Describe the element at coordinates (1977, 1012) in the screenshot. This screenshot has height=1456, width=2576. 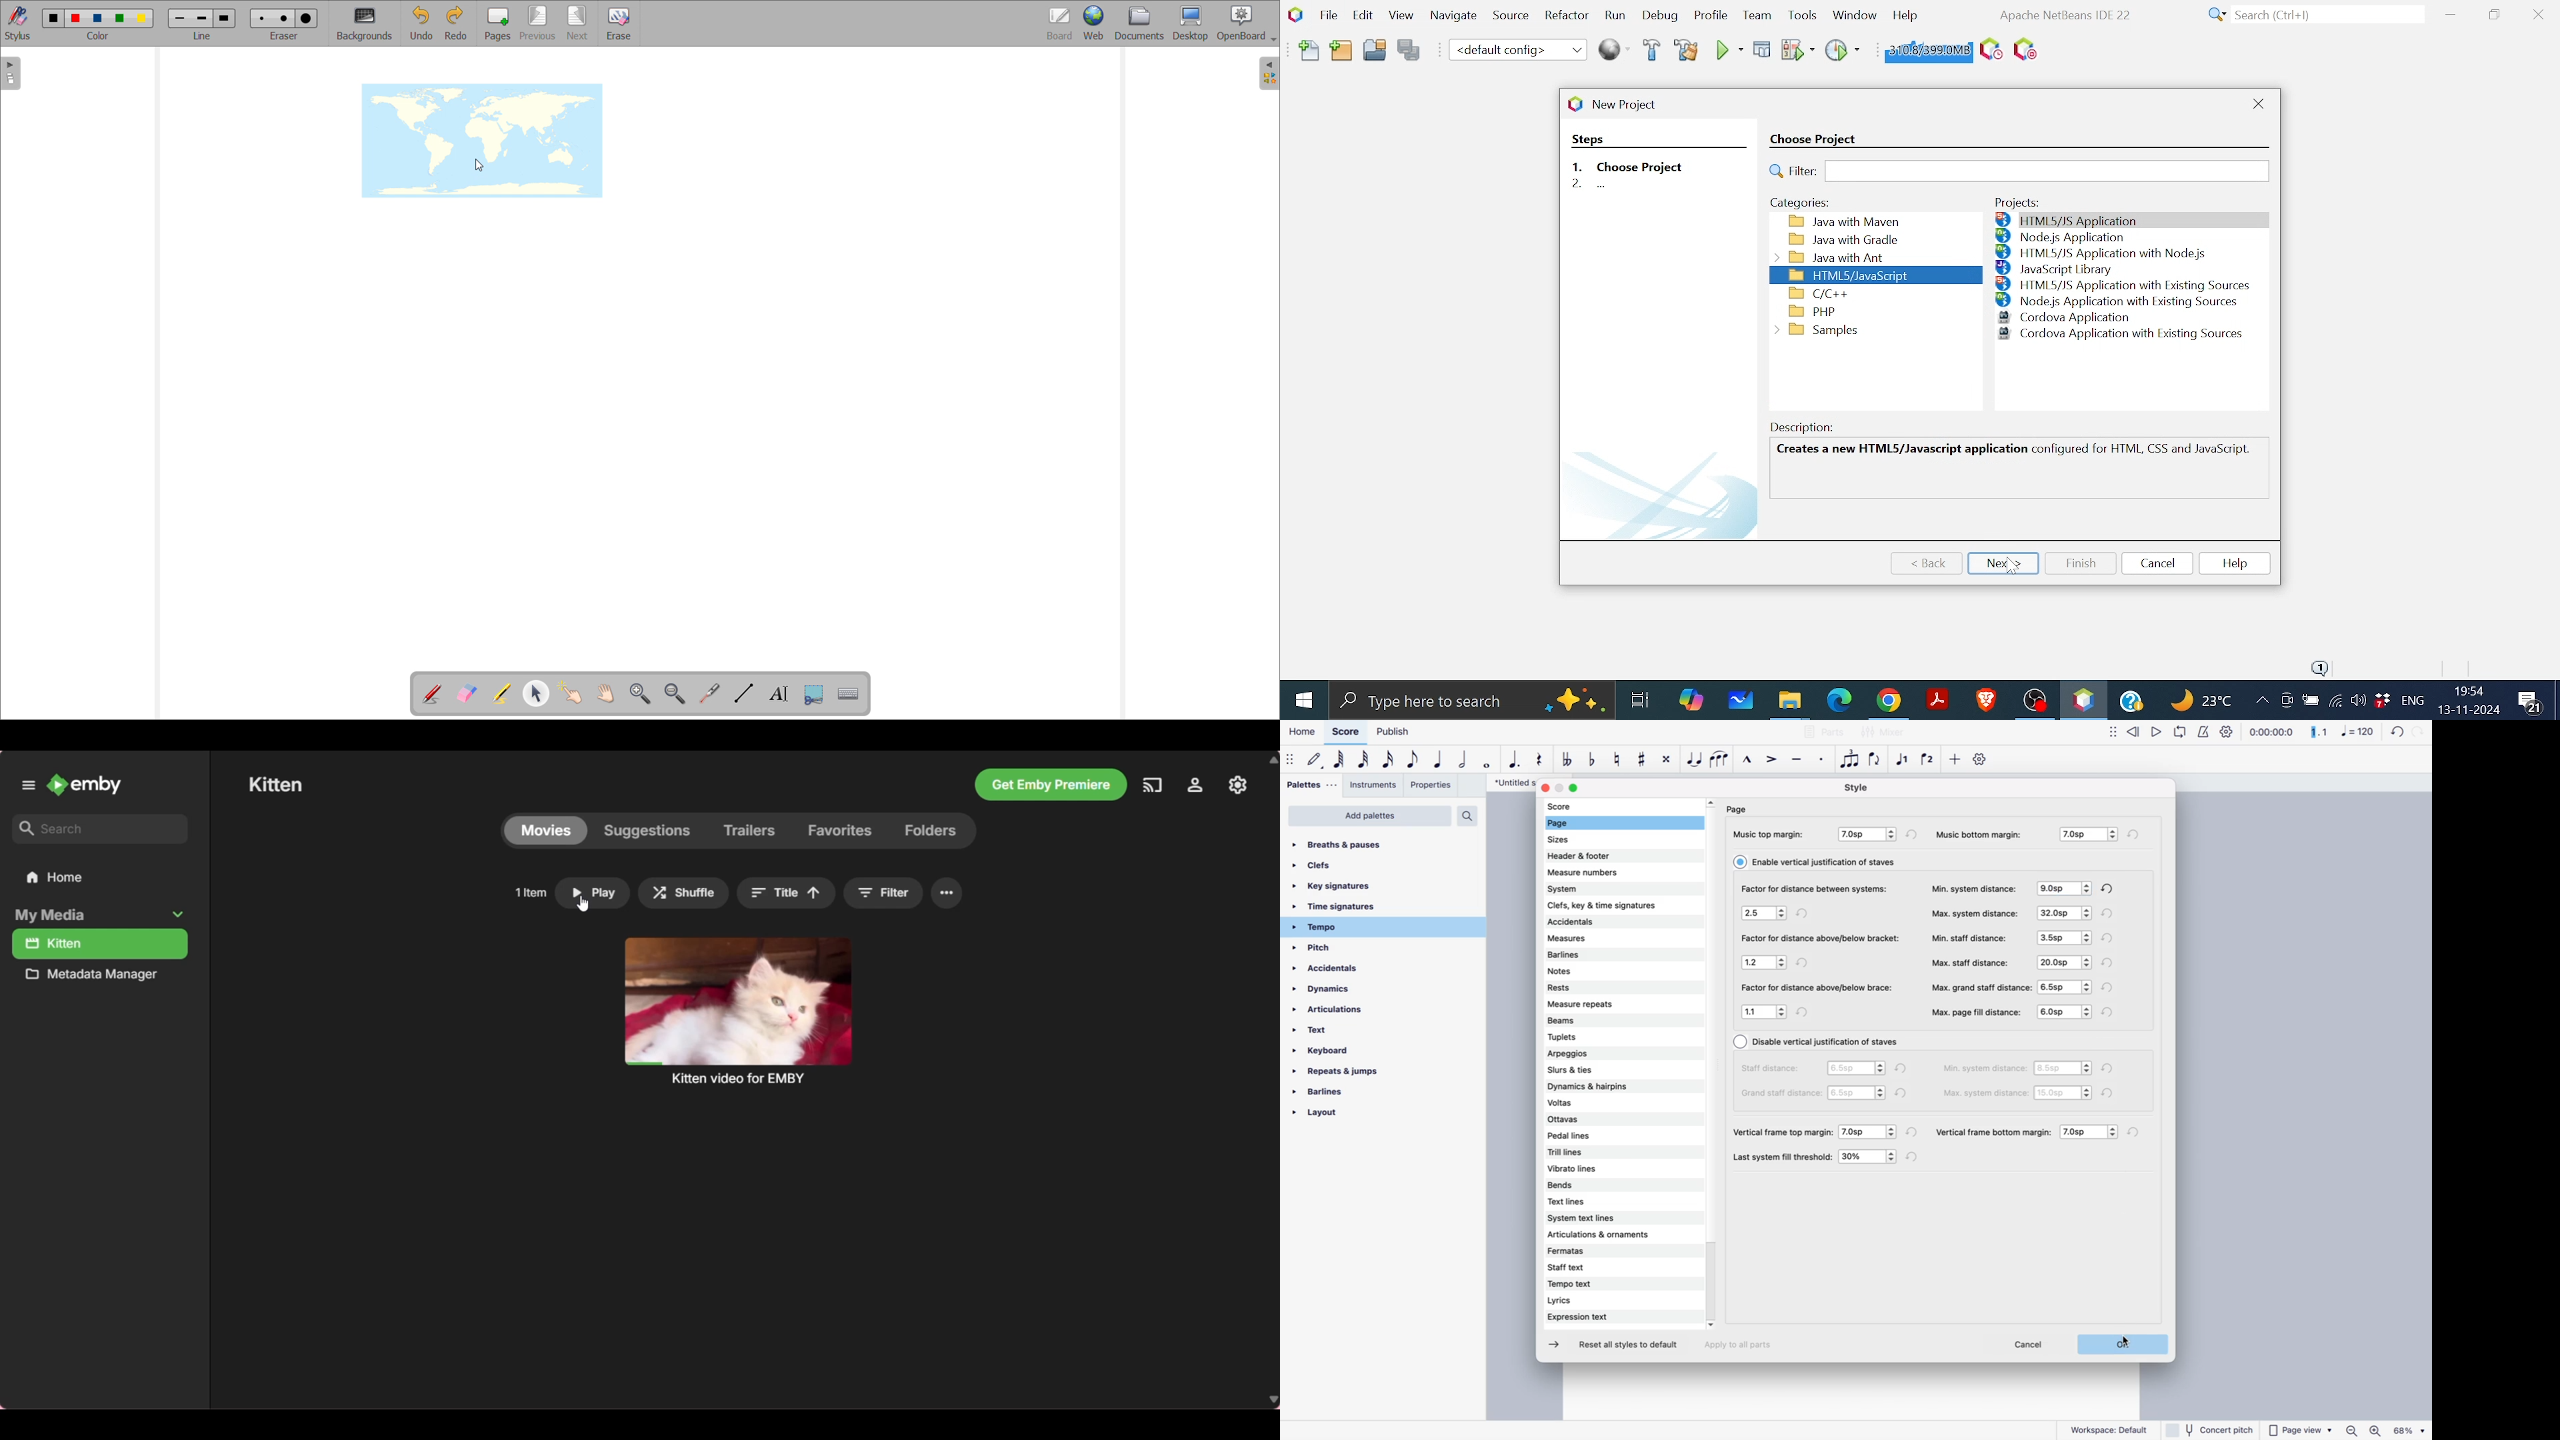
I see `max page fill distance` at that location.